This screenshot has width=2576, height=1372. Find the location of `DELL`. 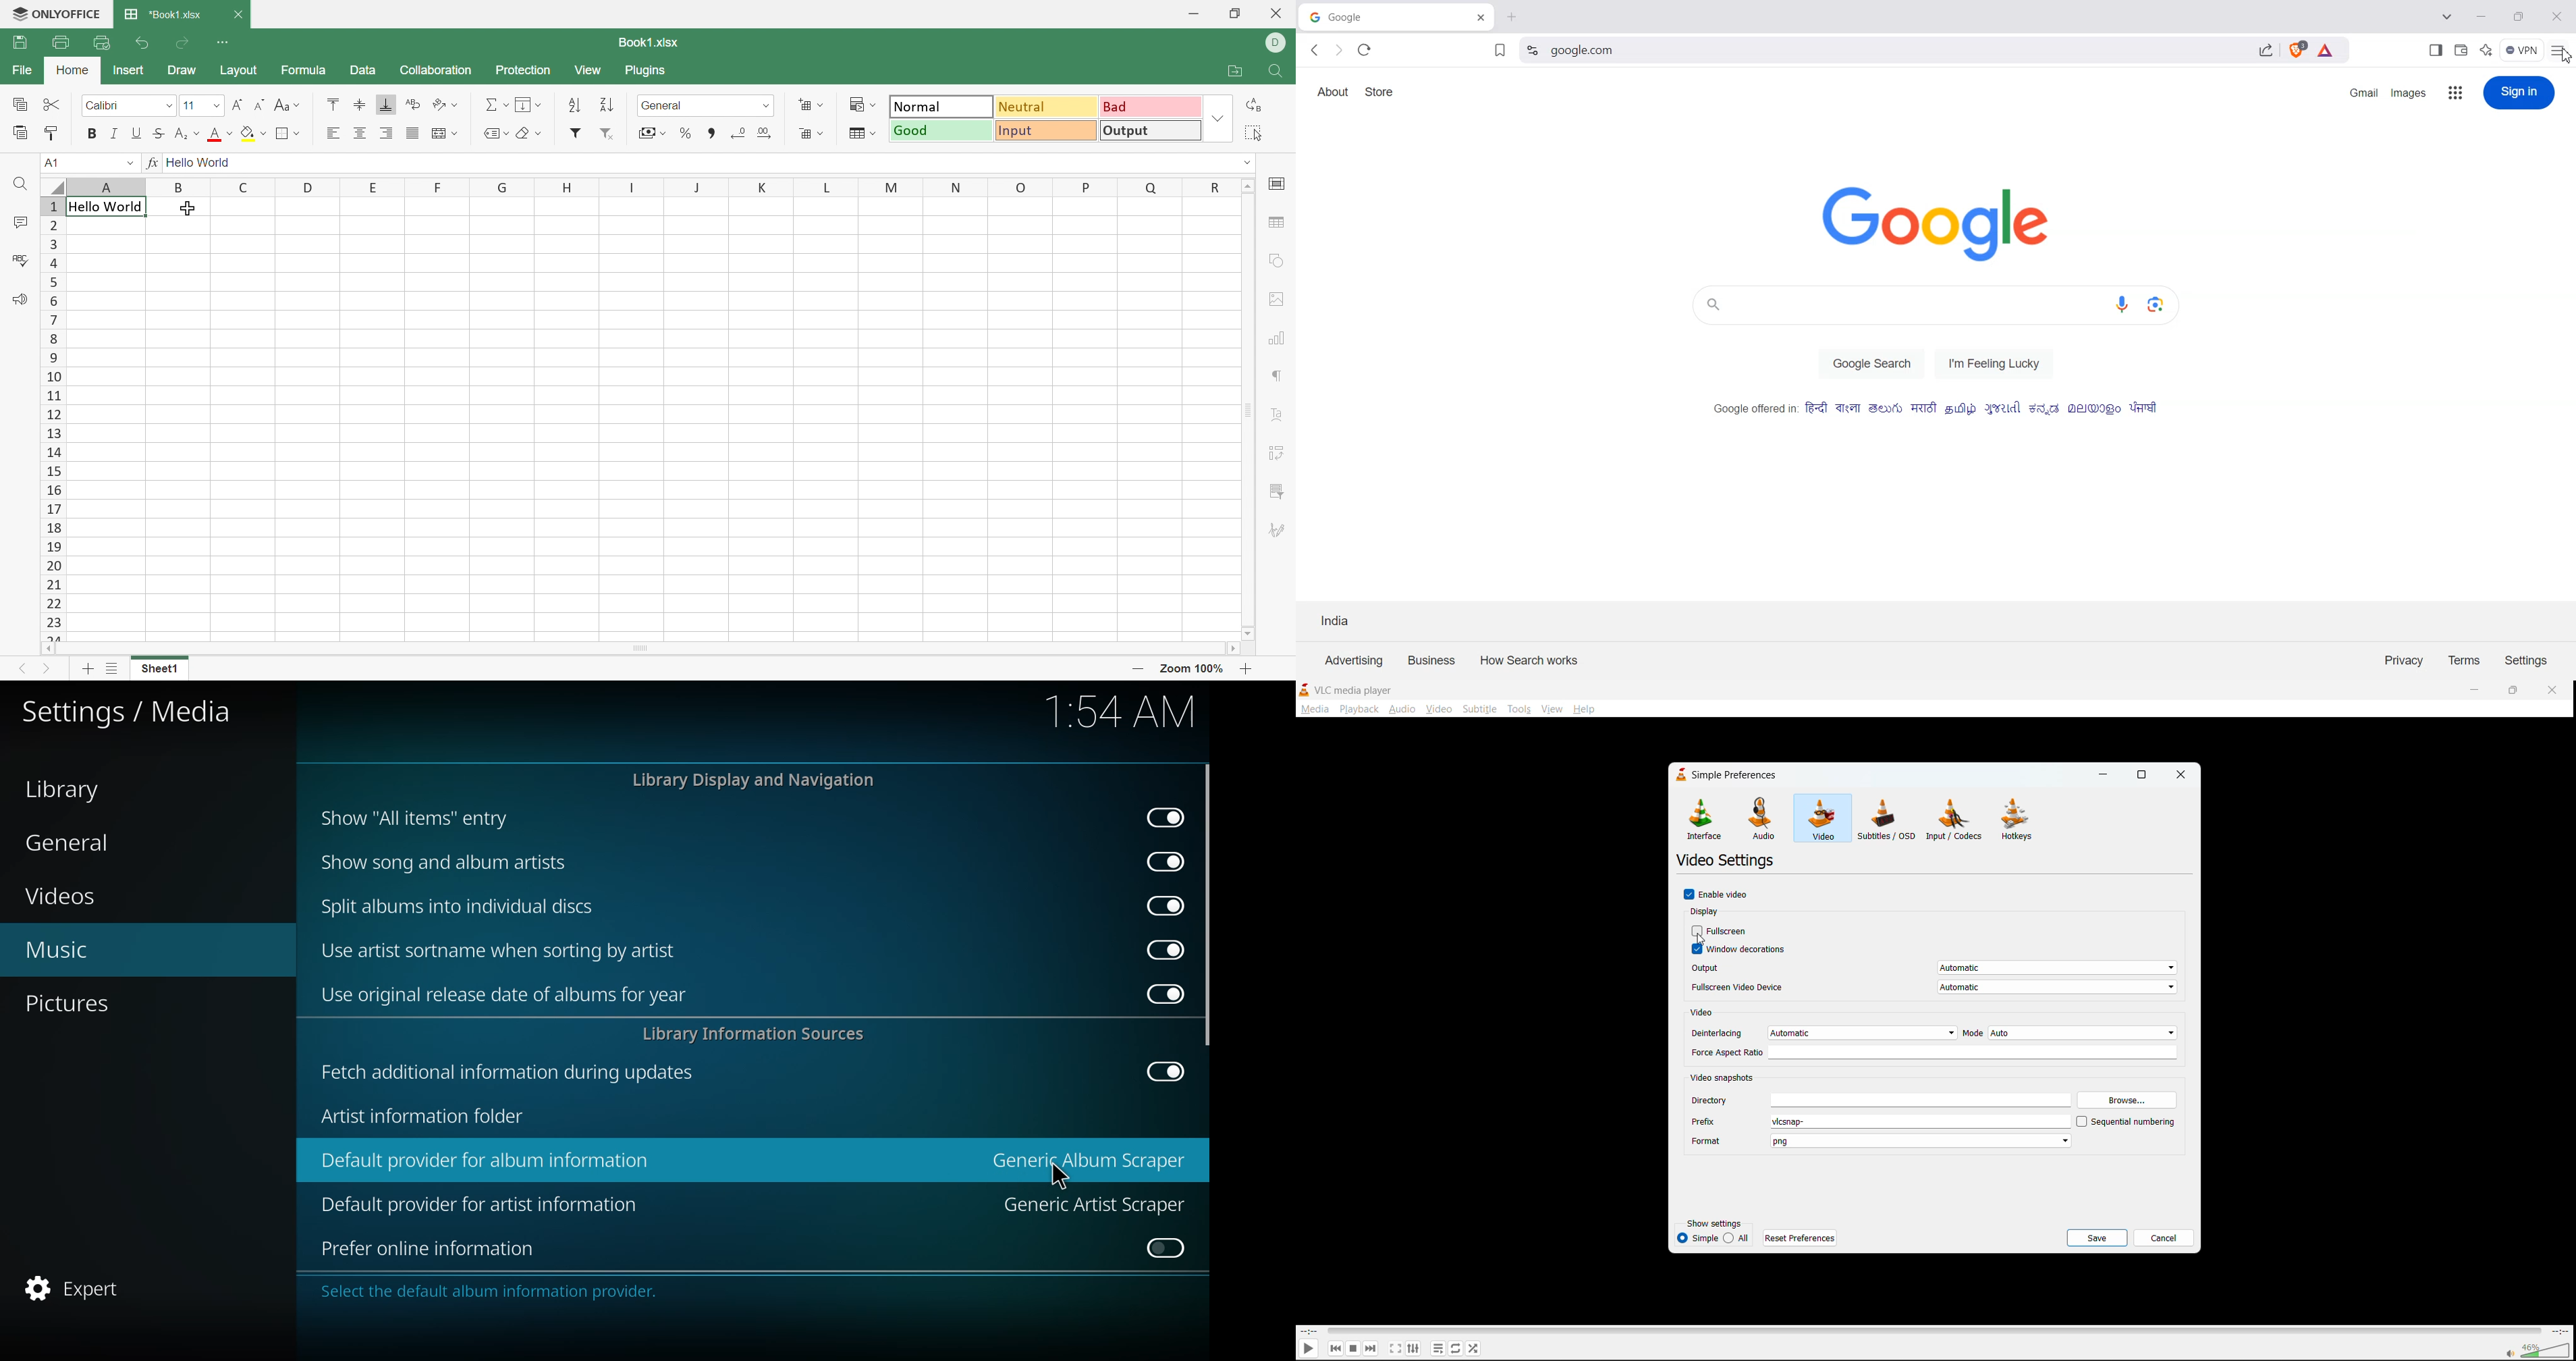

DELL is located at coordinates (1278, 43).